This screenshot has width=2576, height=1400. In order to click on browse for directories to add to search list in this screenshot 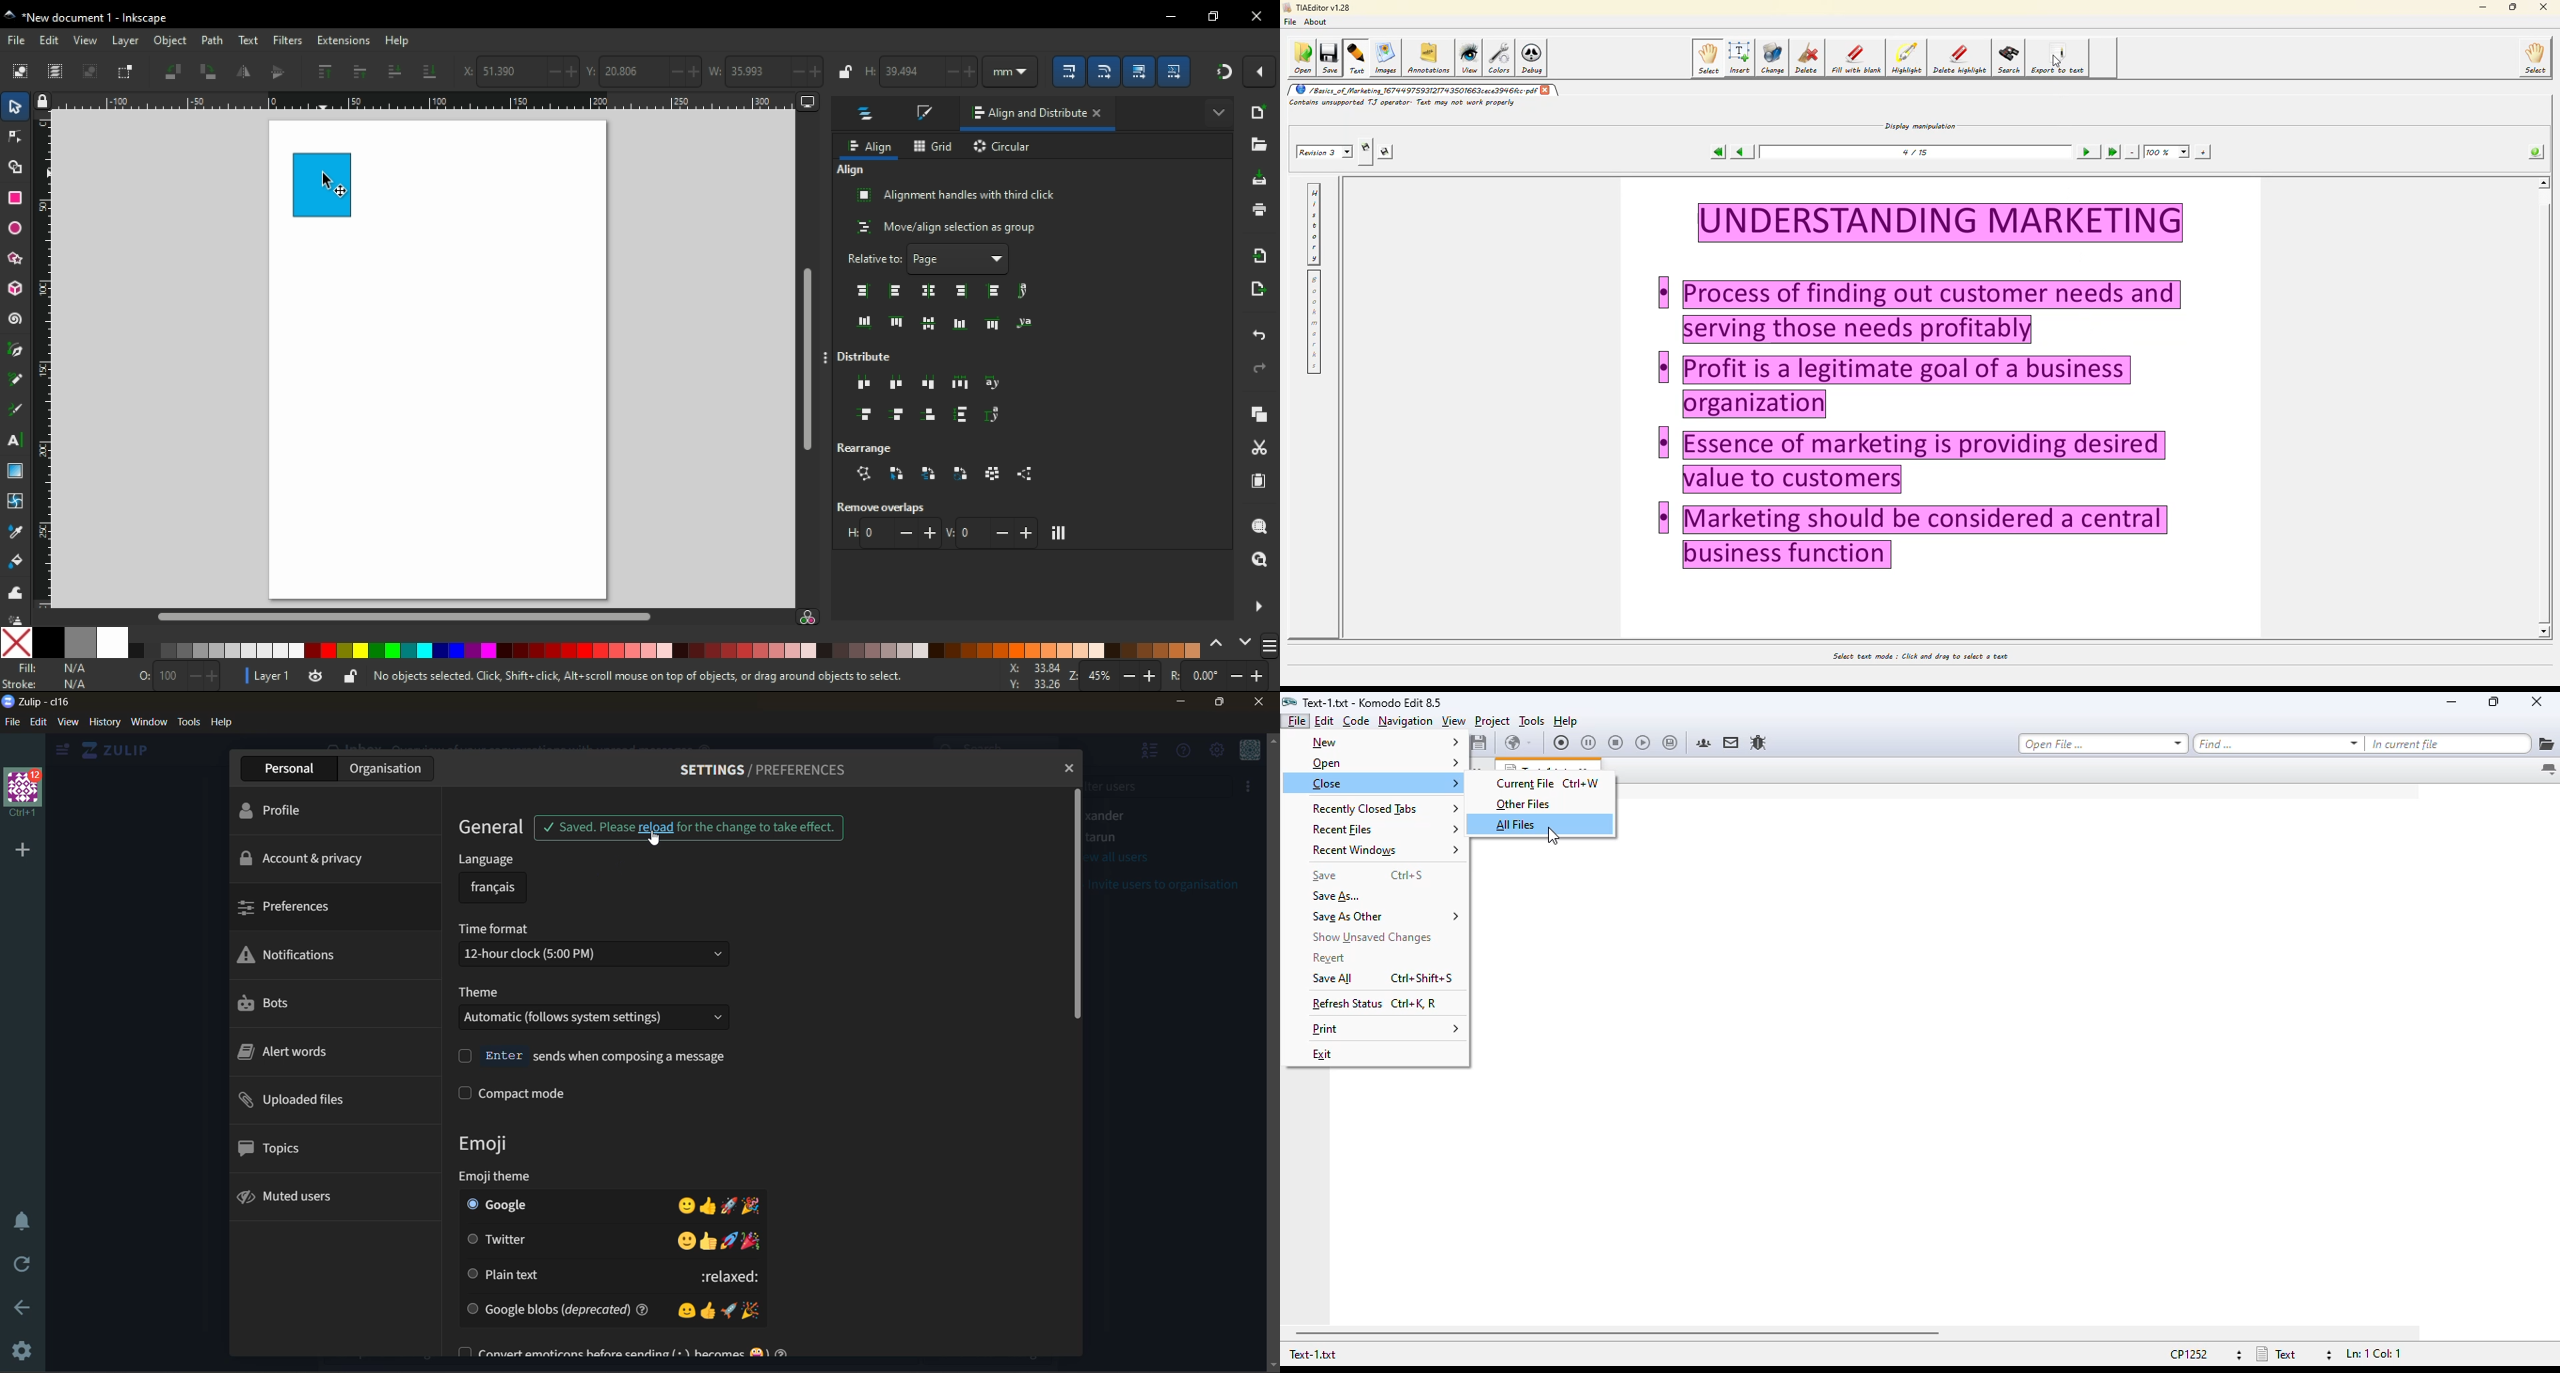, I will do `click(2546, 744)`.